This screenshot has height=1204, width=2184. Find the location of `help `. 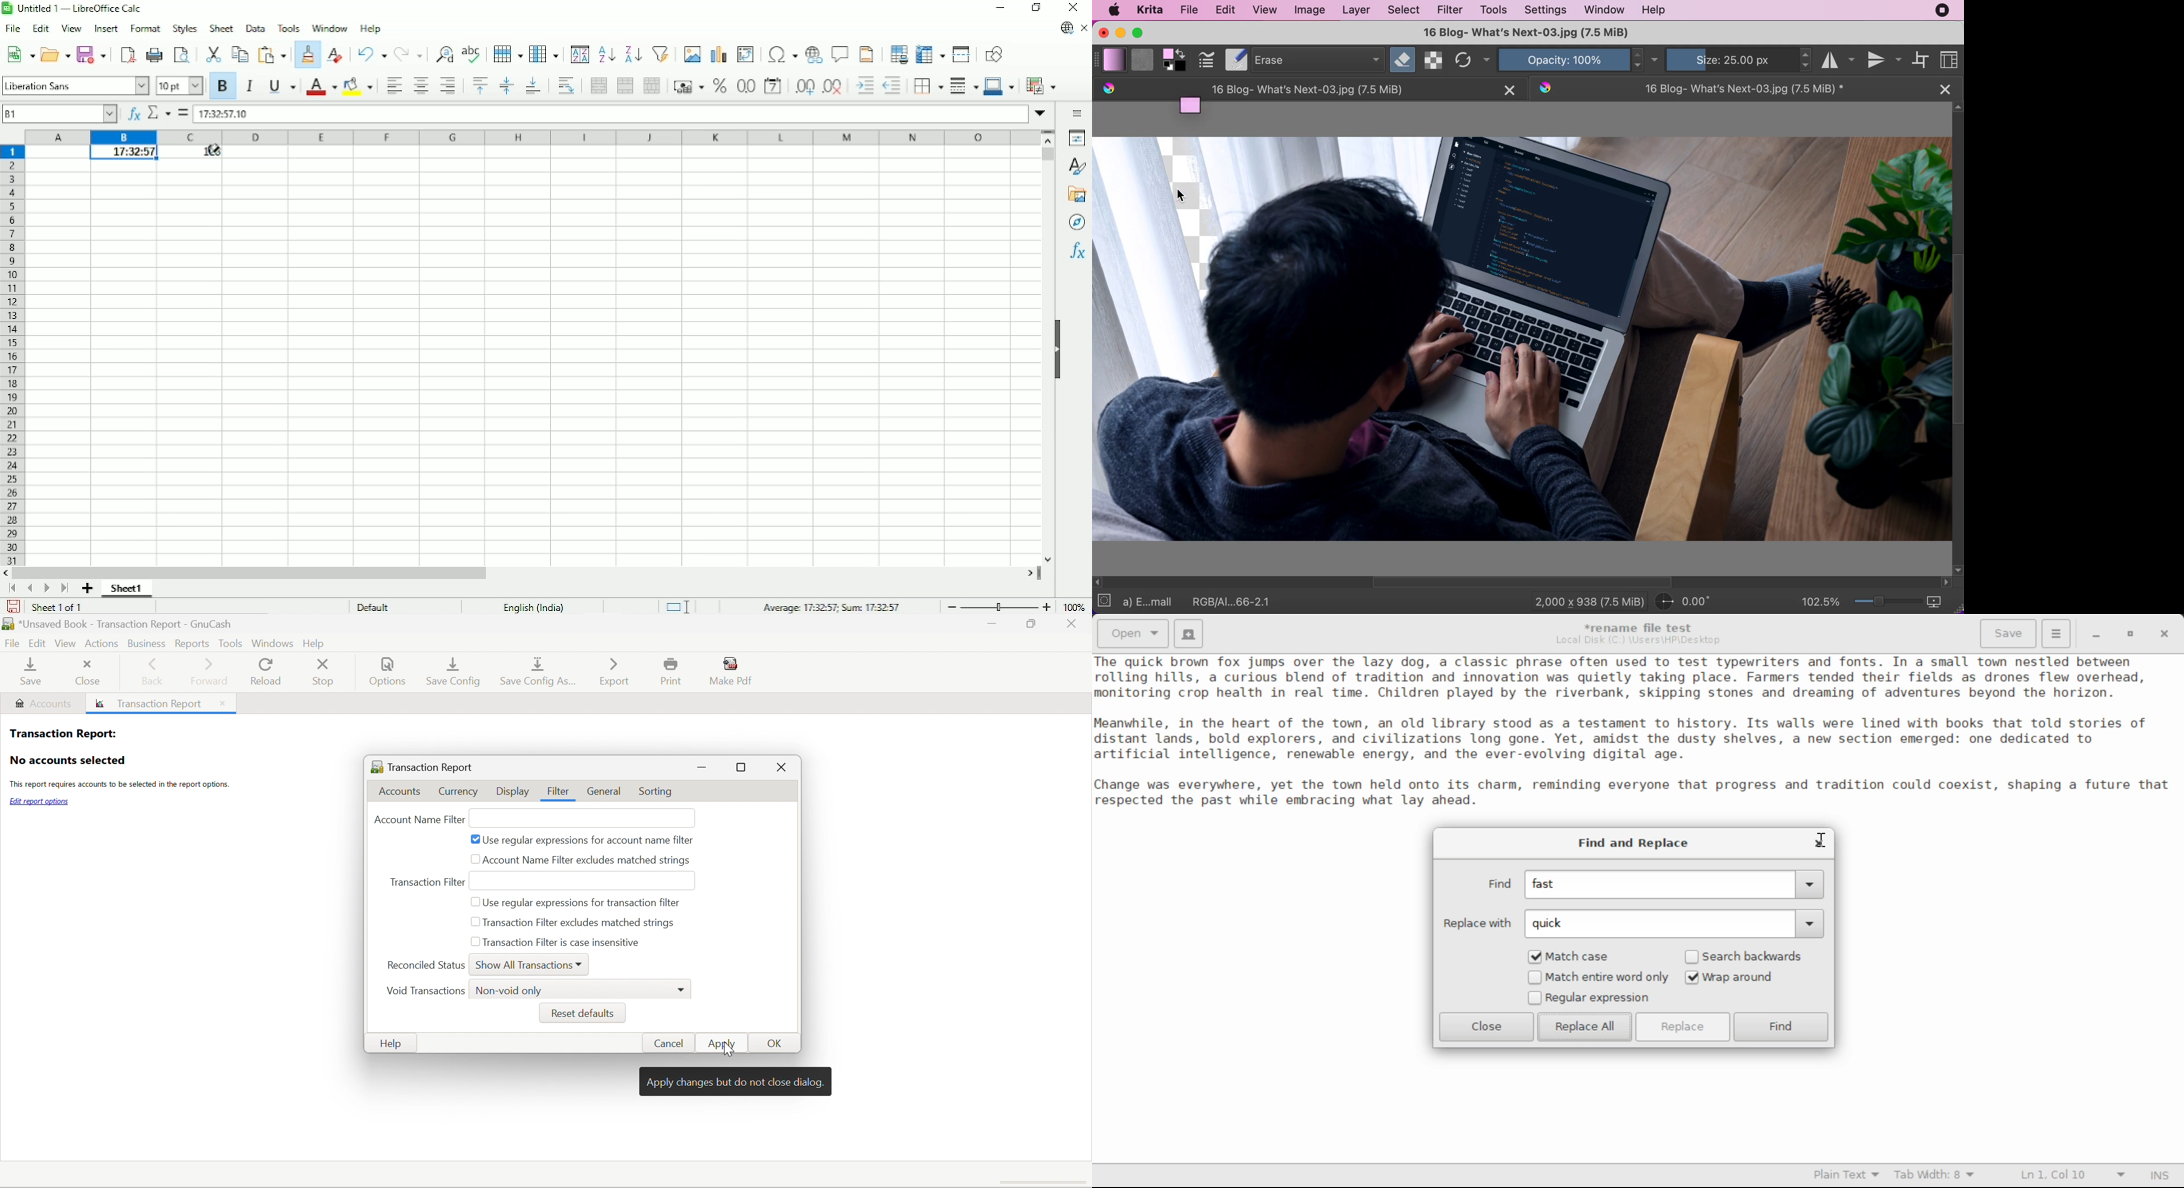

help  is located at coordinates (317, 641).